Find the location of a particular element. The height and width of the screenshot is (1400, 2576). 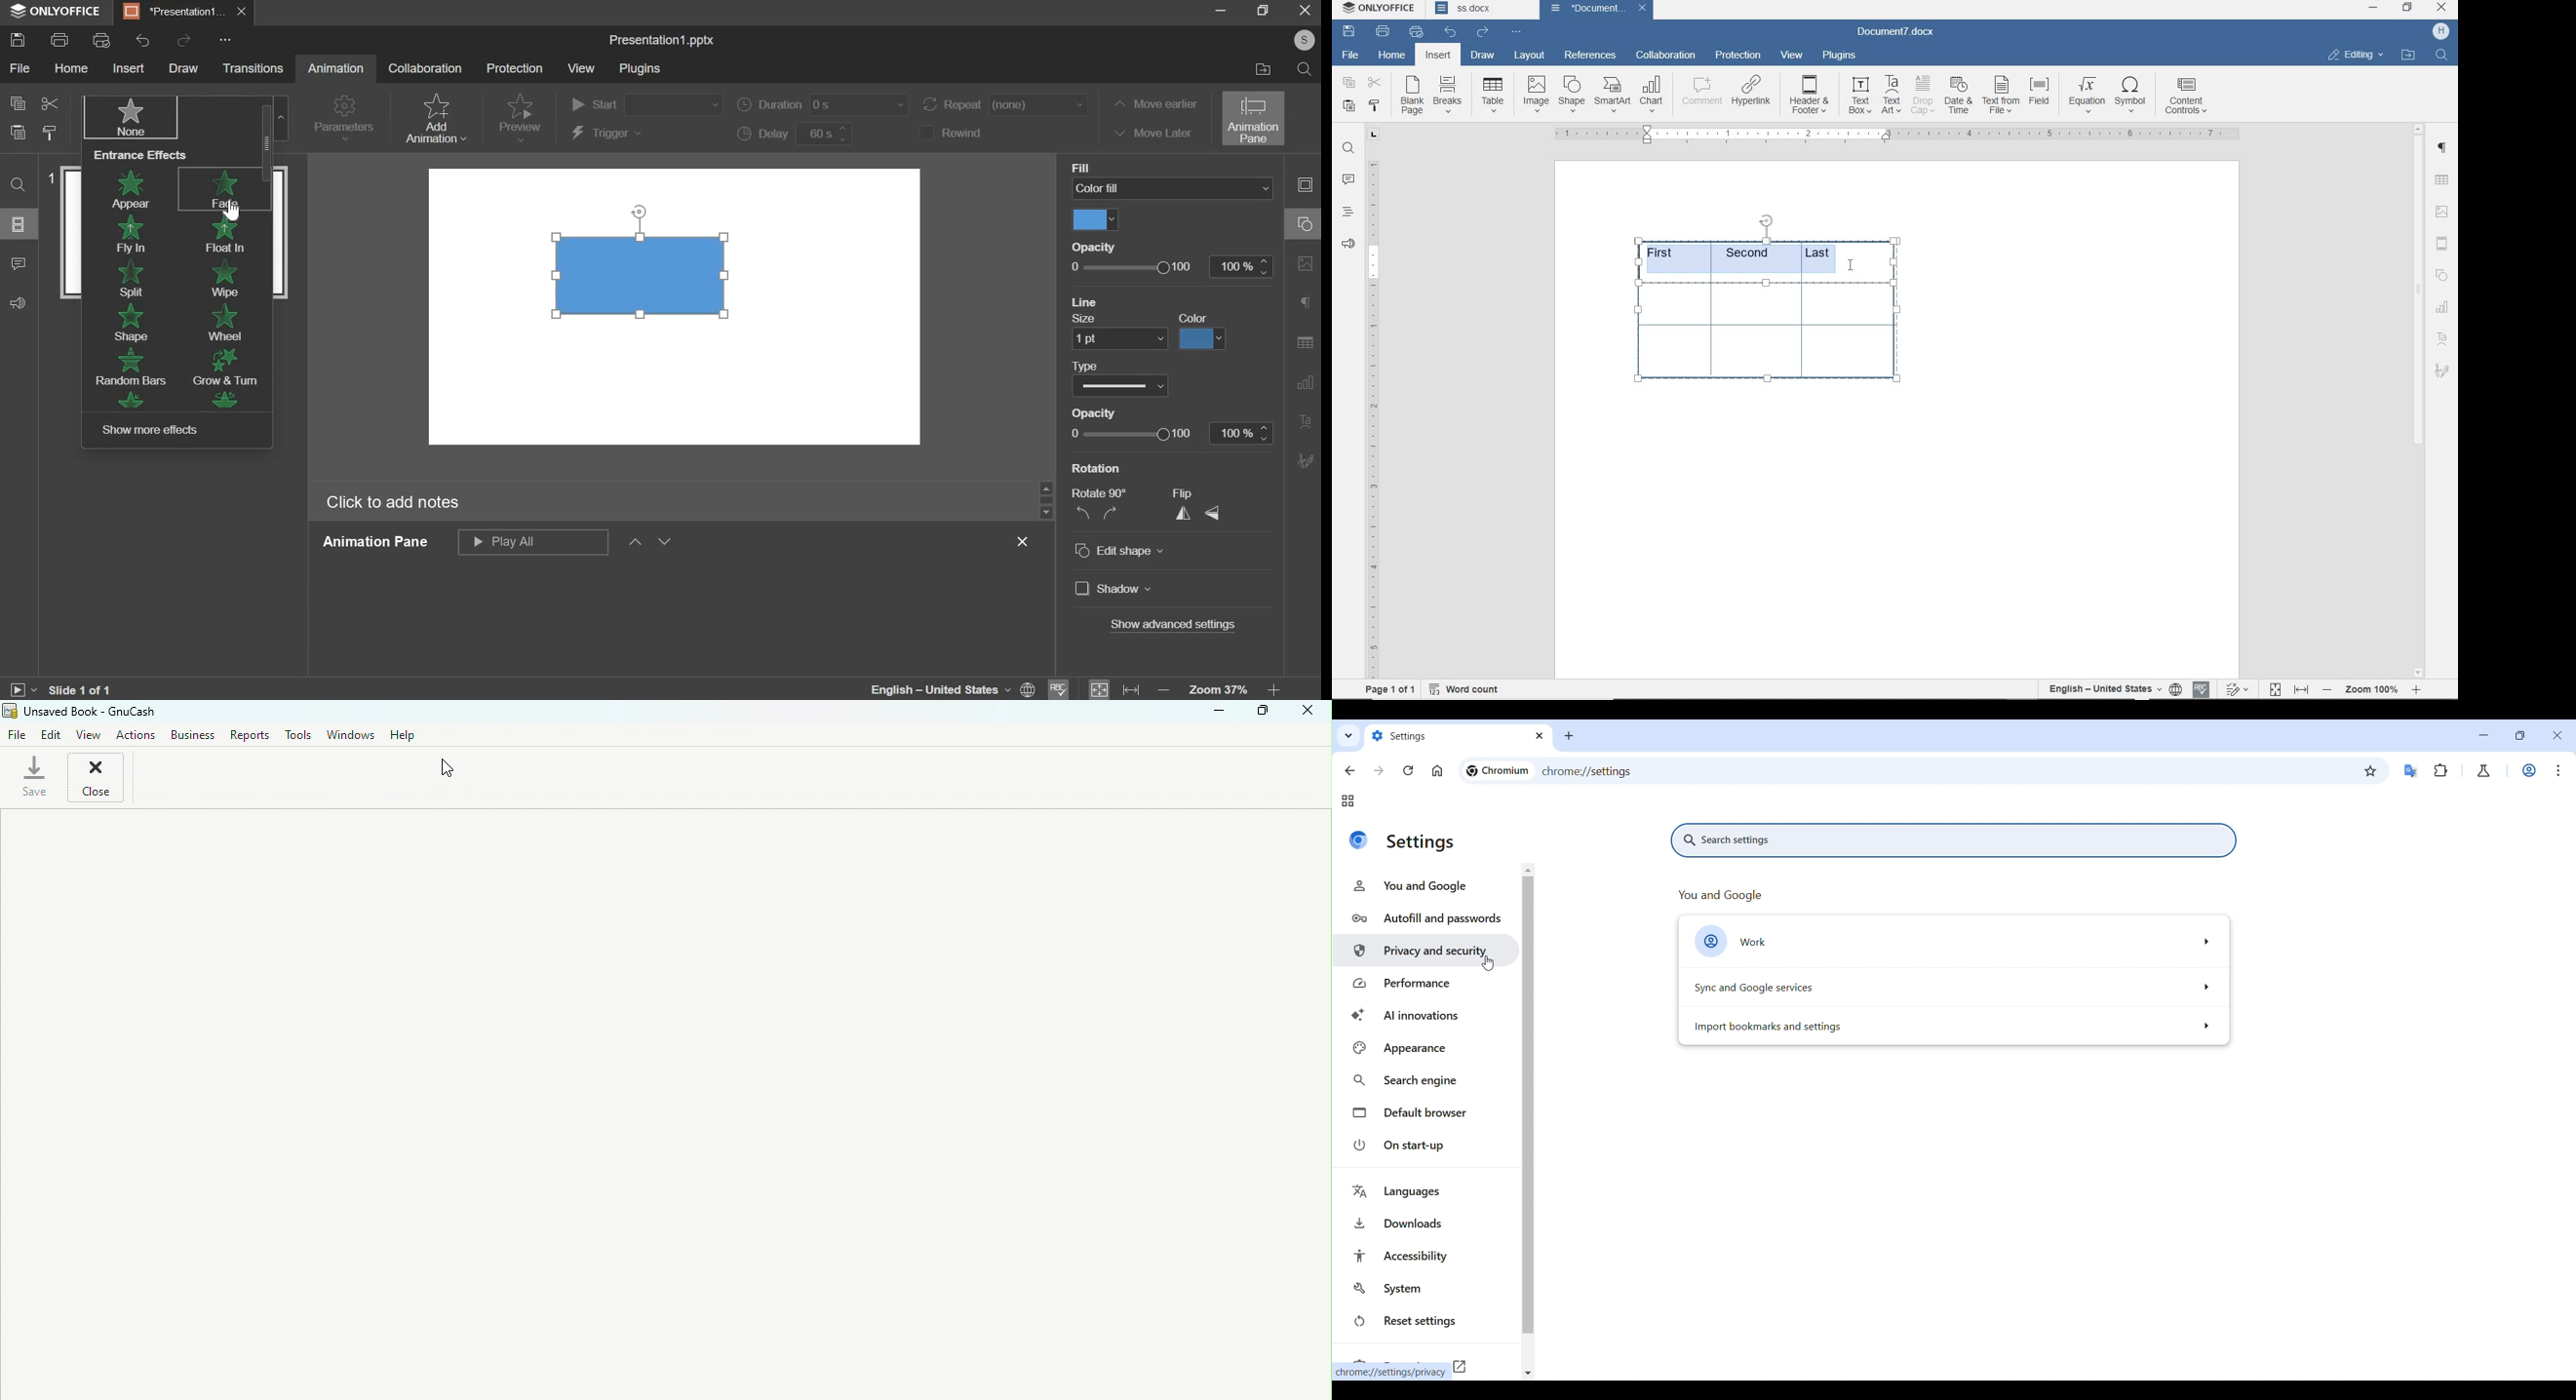

PARAGRAPH SETTINGS is located at coordinates (2442, 146).